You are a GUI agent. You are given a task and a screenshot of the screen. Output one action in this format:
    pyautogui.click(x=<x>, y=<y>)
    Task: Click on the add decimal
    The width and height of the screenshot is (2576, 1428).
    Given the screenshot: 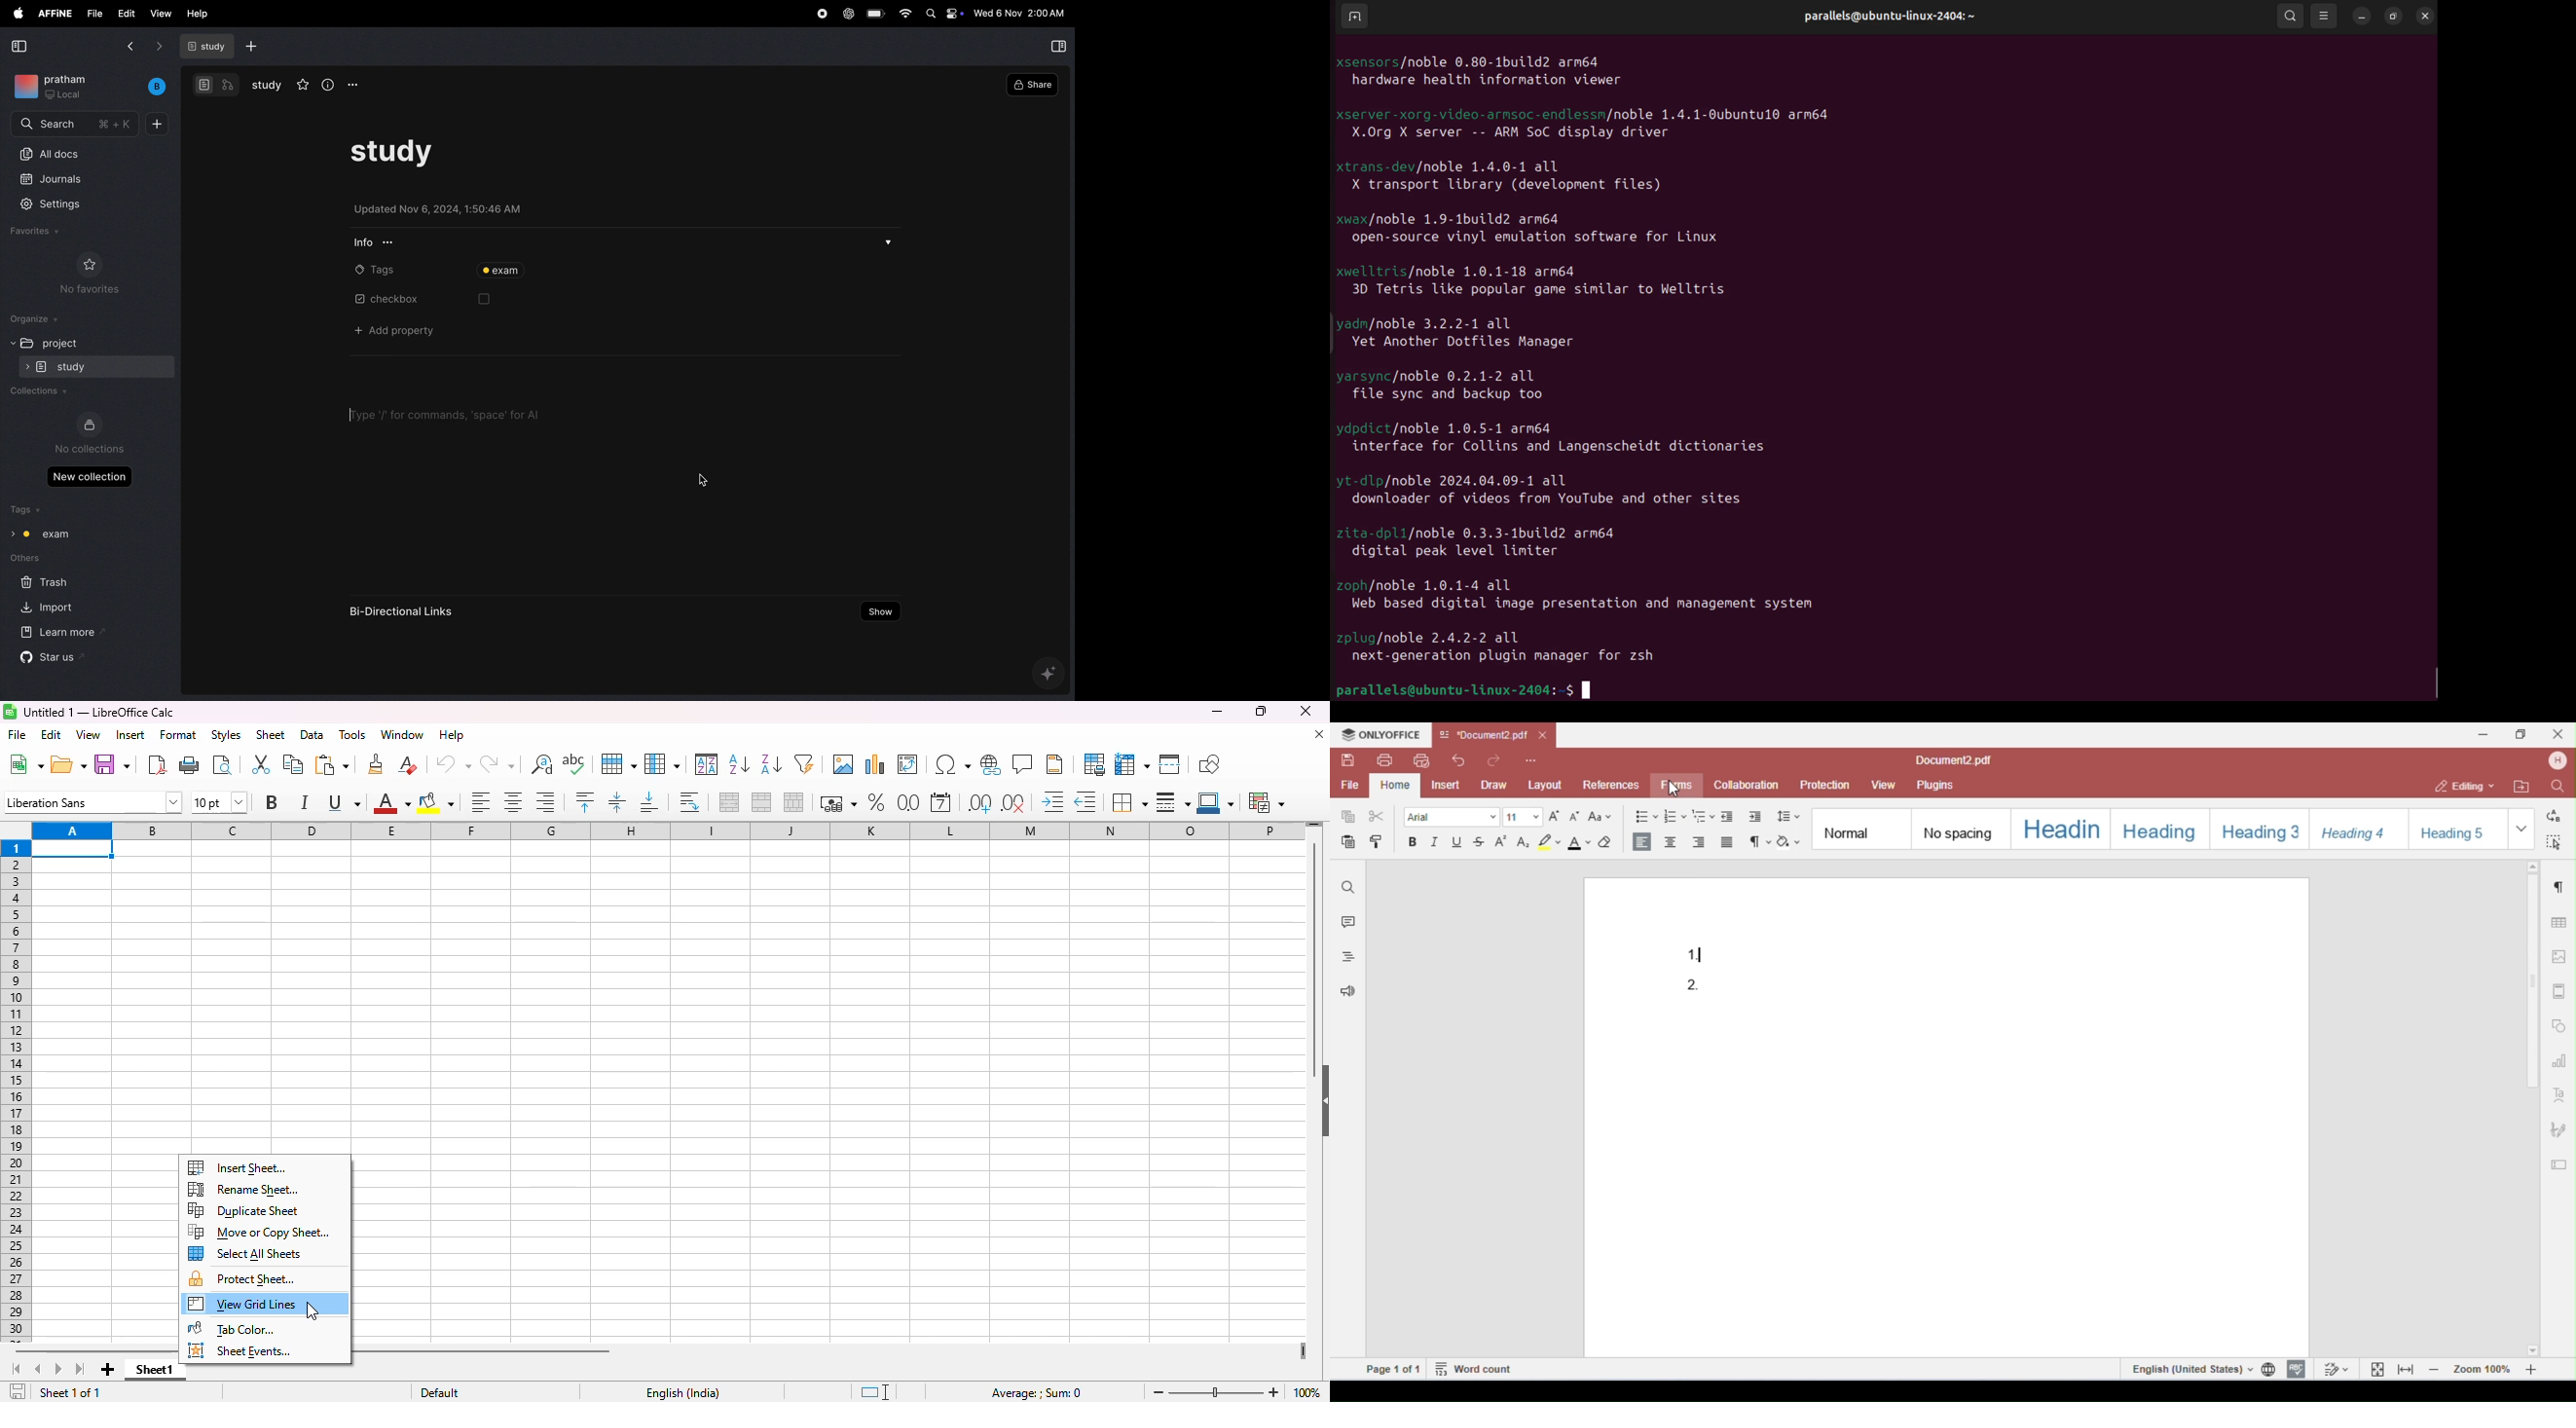 What is the action you would take?
    pyautogui.click(x=980, y=802)
    